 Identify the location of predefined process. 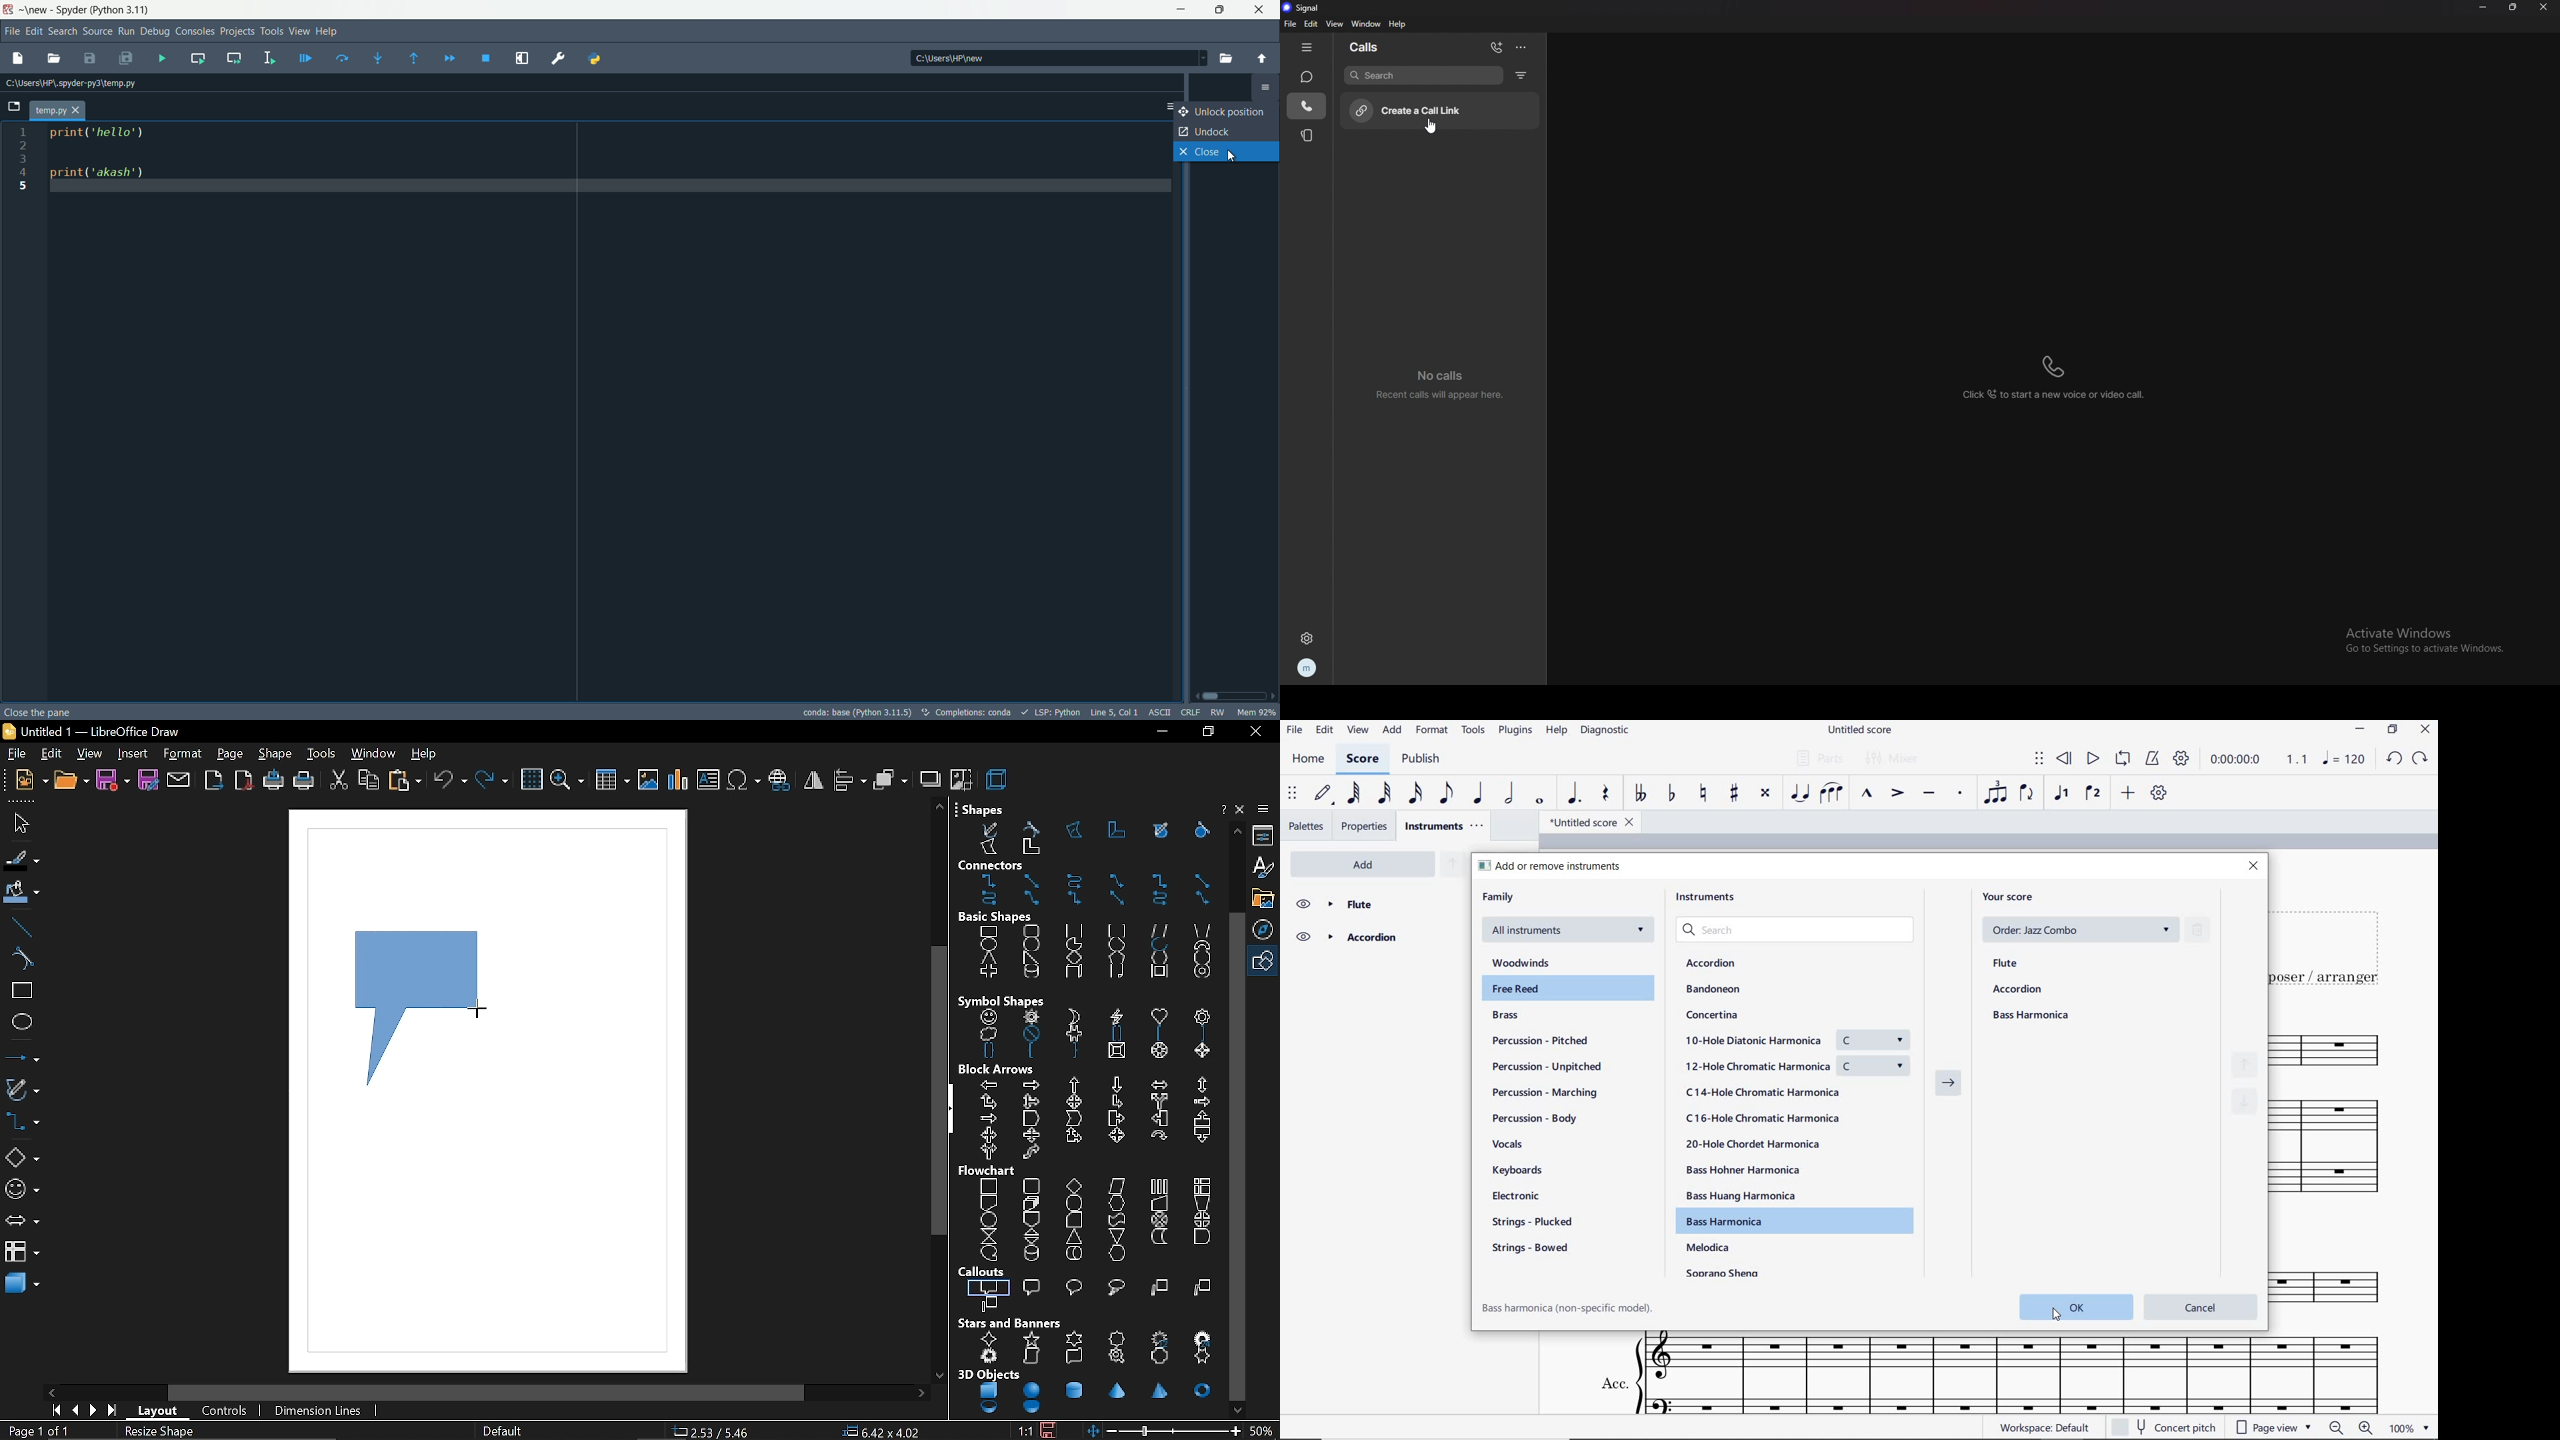
(1159, 1186).